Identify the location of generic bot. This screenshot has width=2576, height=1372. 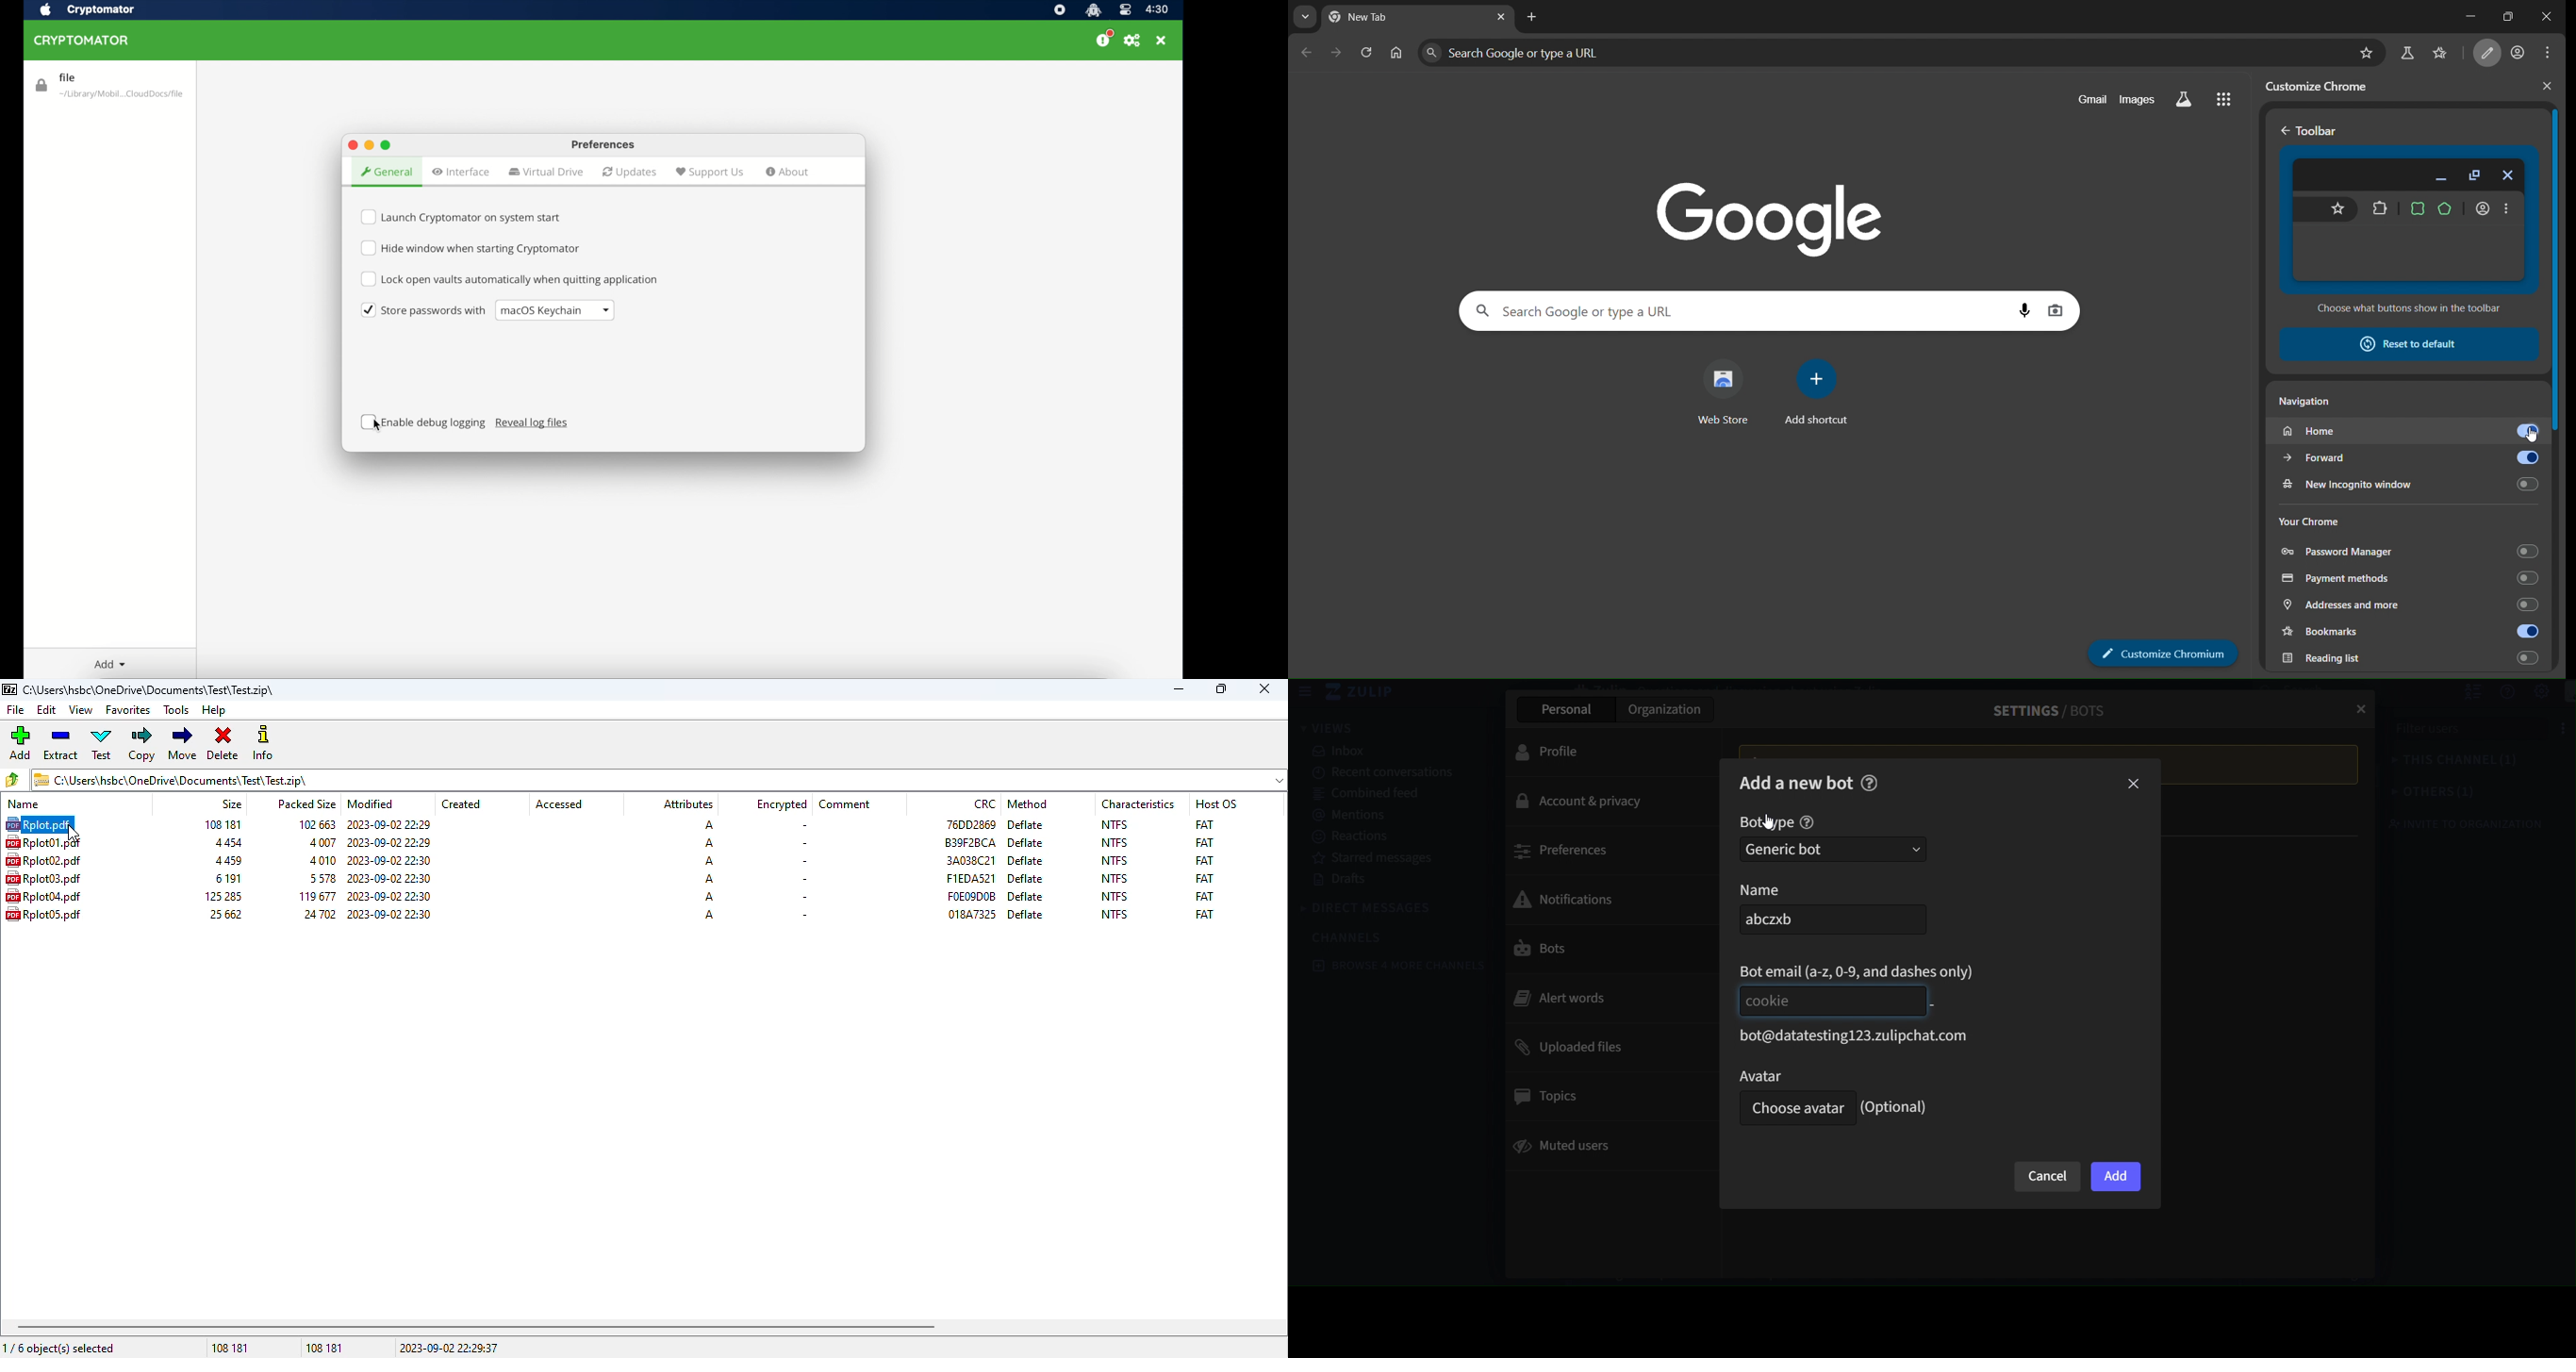
(1833, 850).